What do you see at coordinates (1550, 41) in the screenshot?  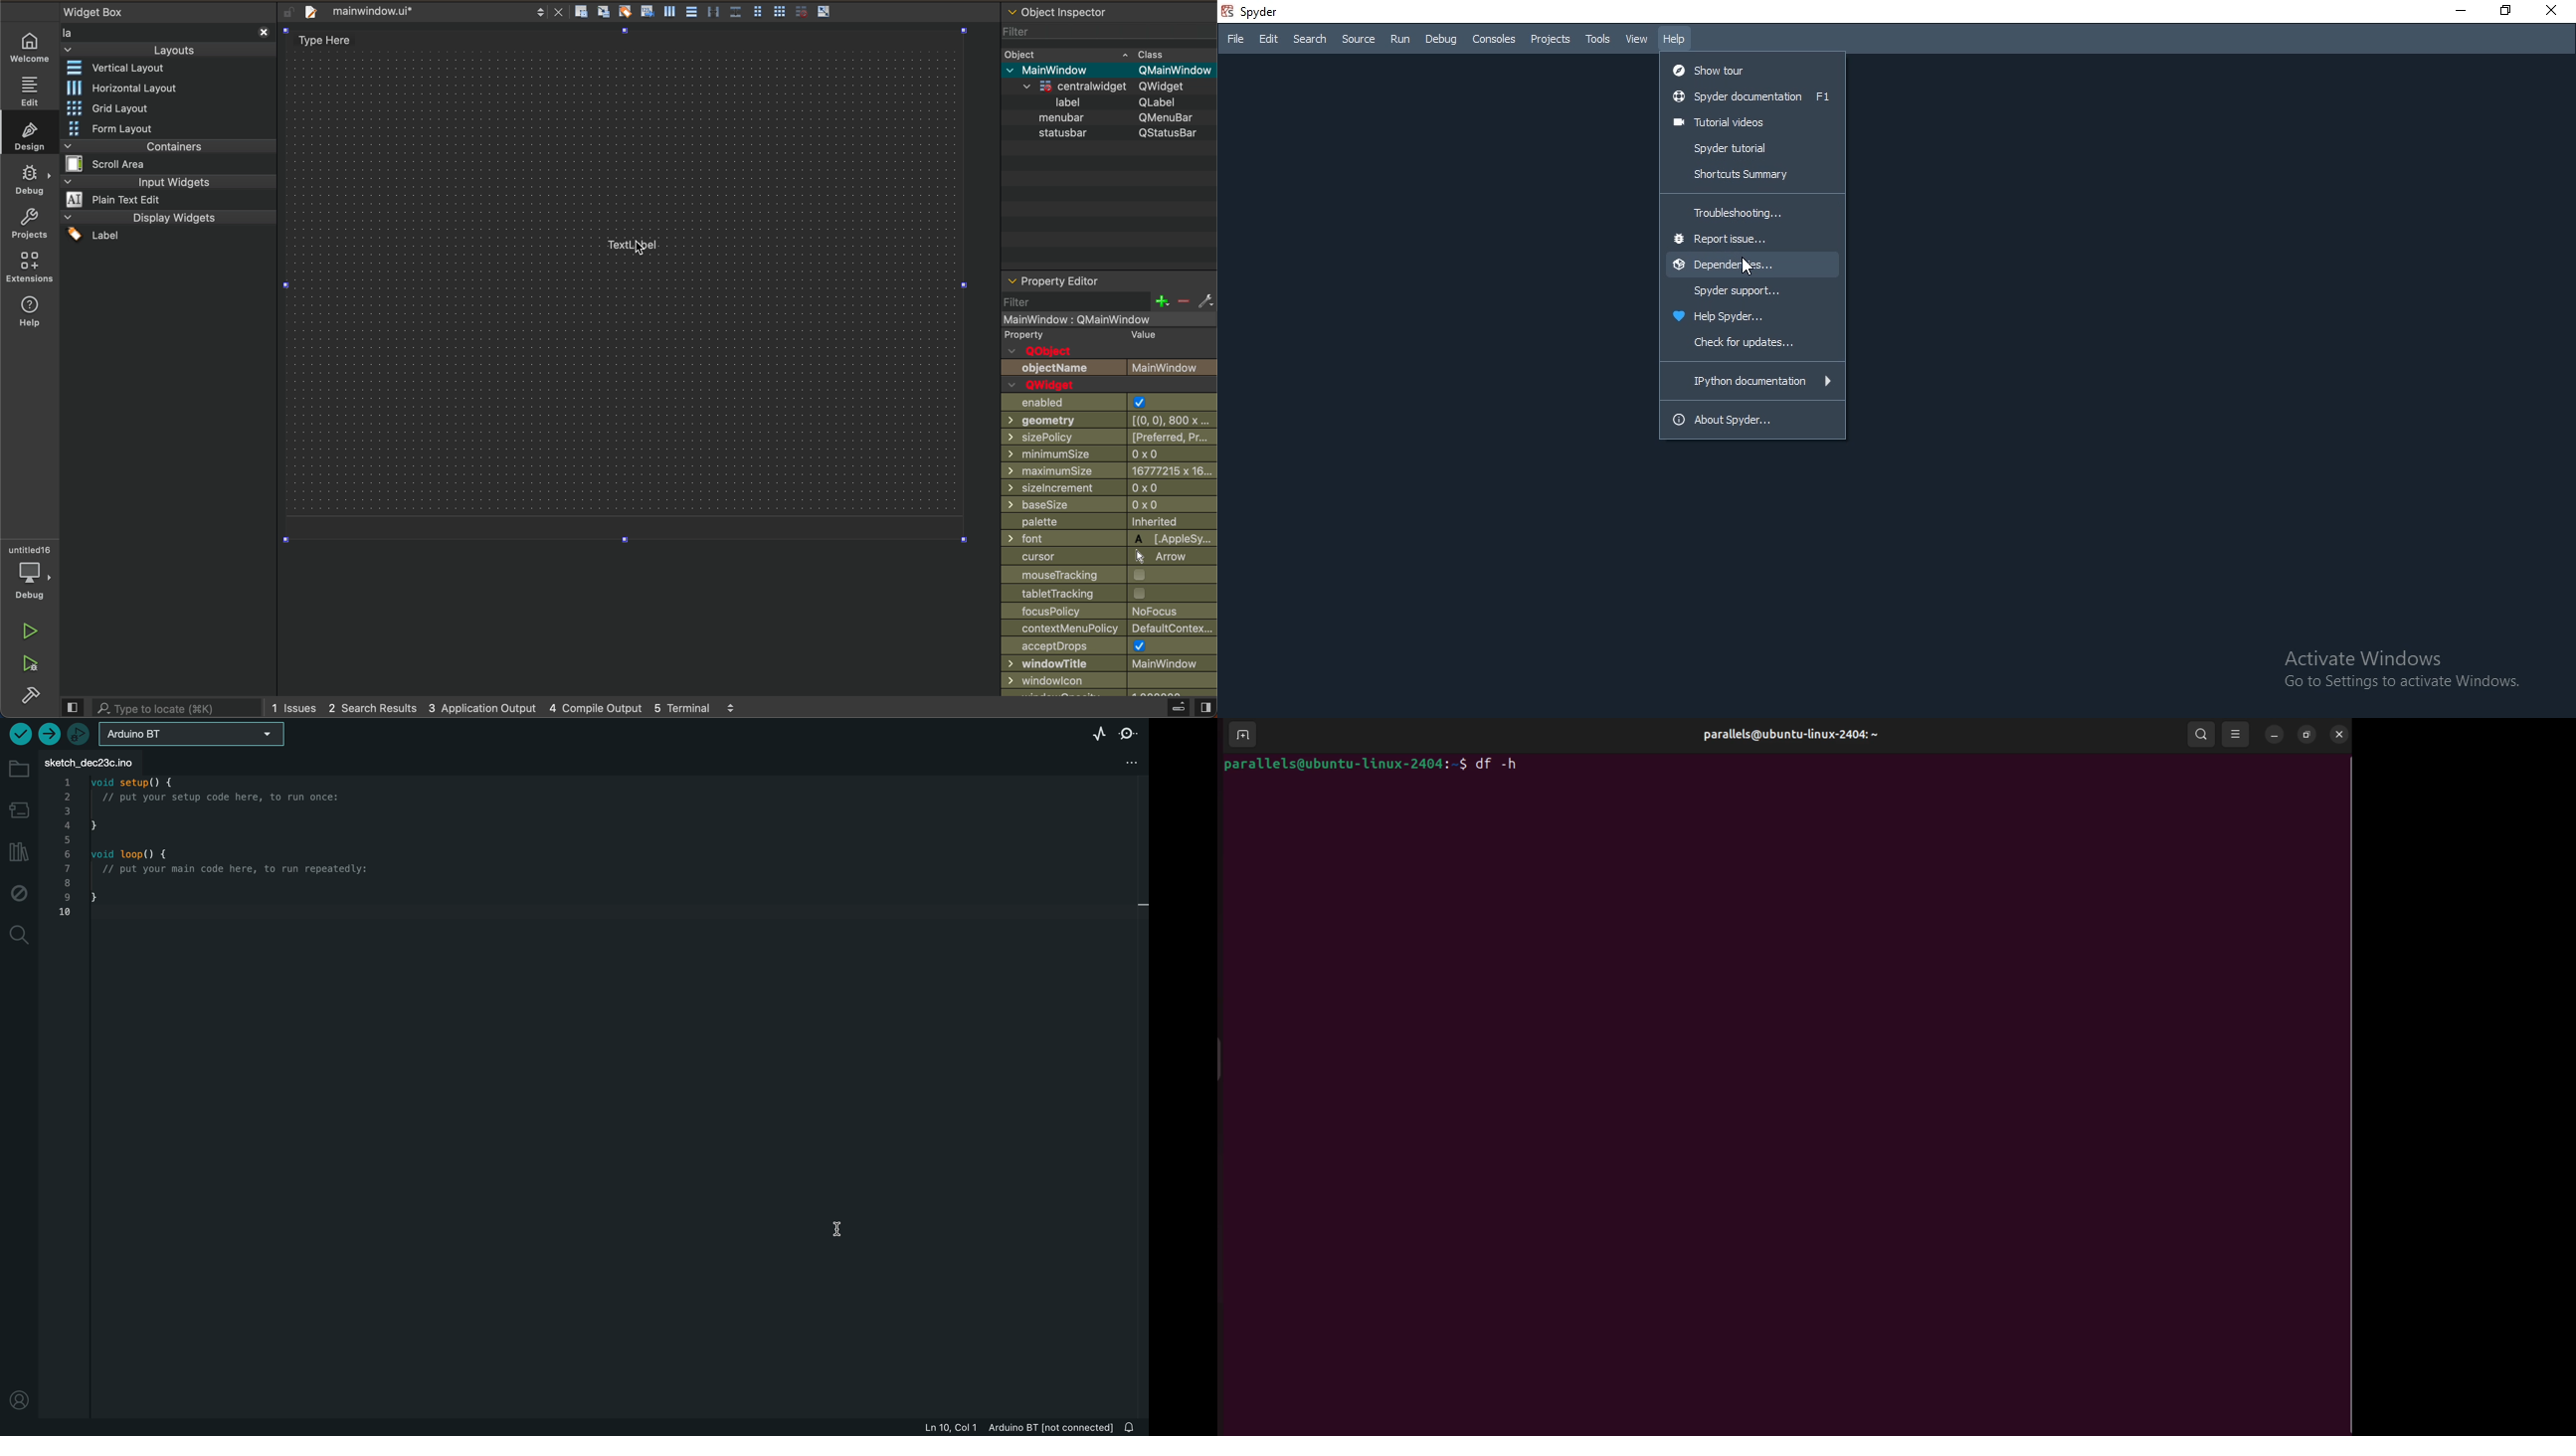 I see `Projects` at bounding box center [1550, 41].